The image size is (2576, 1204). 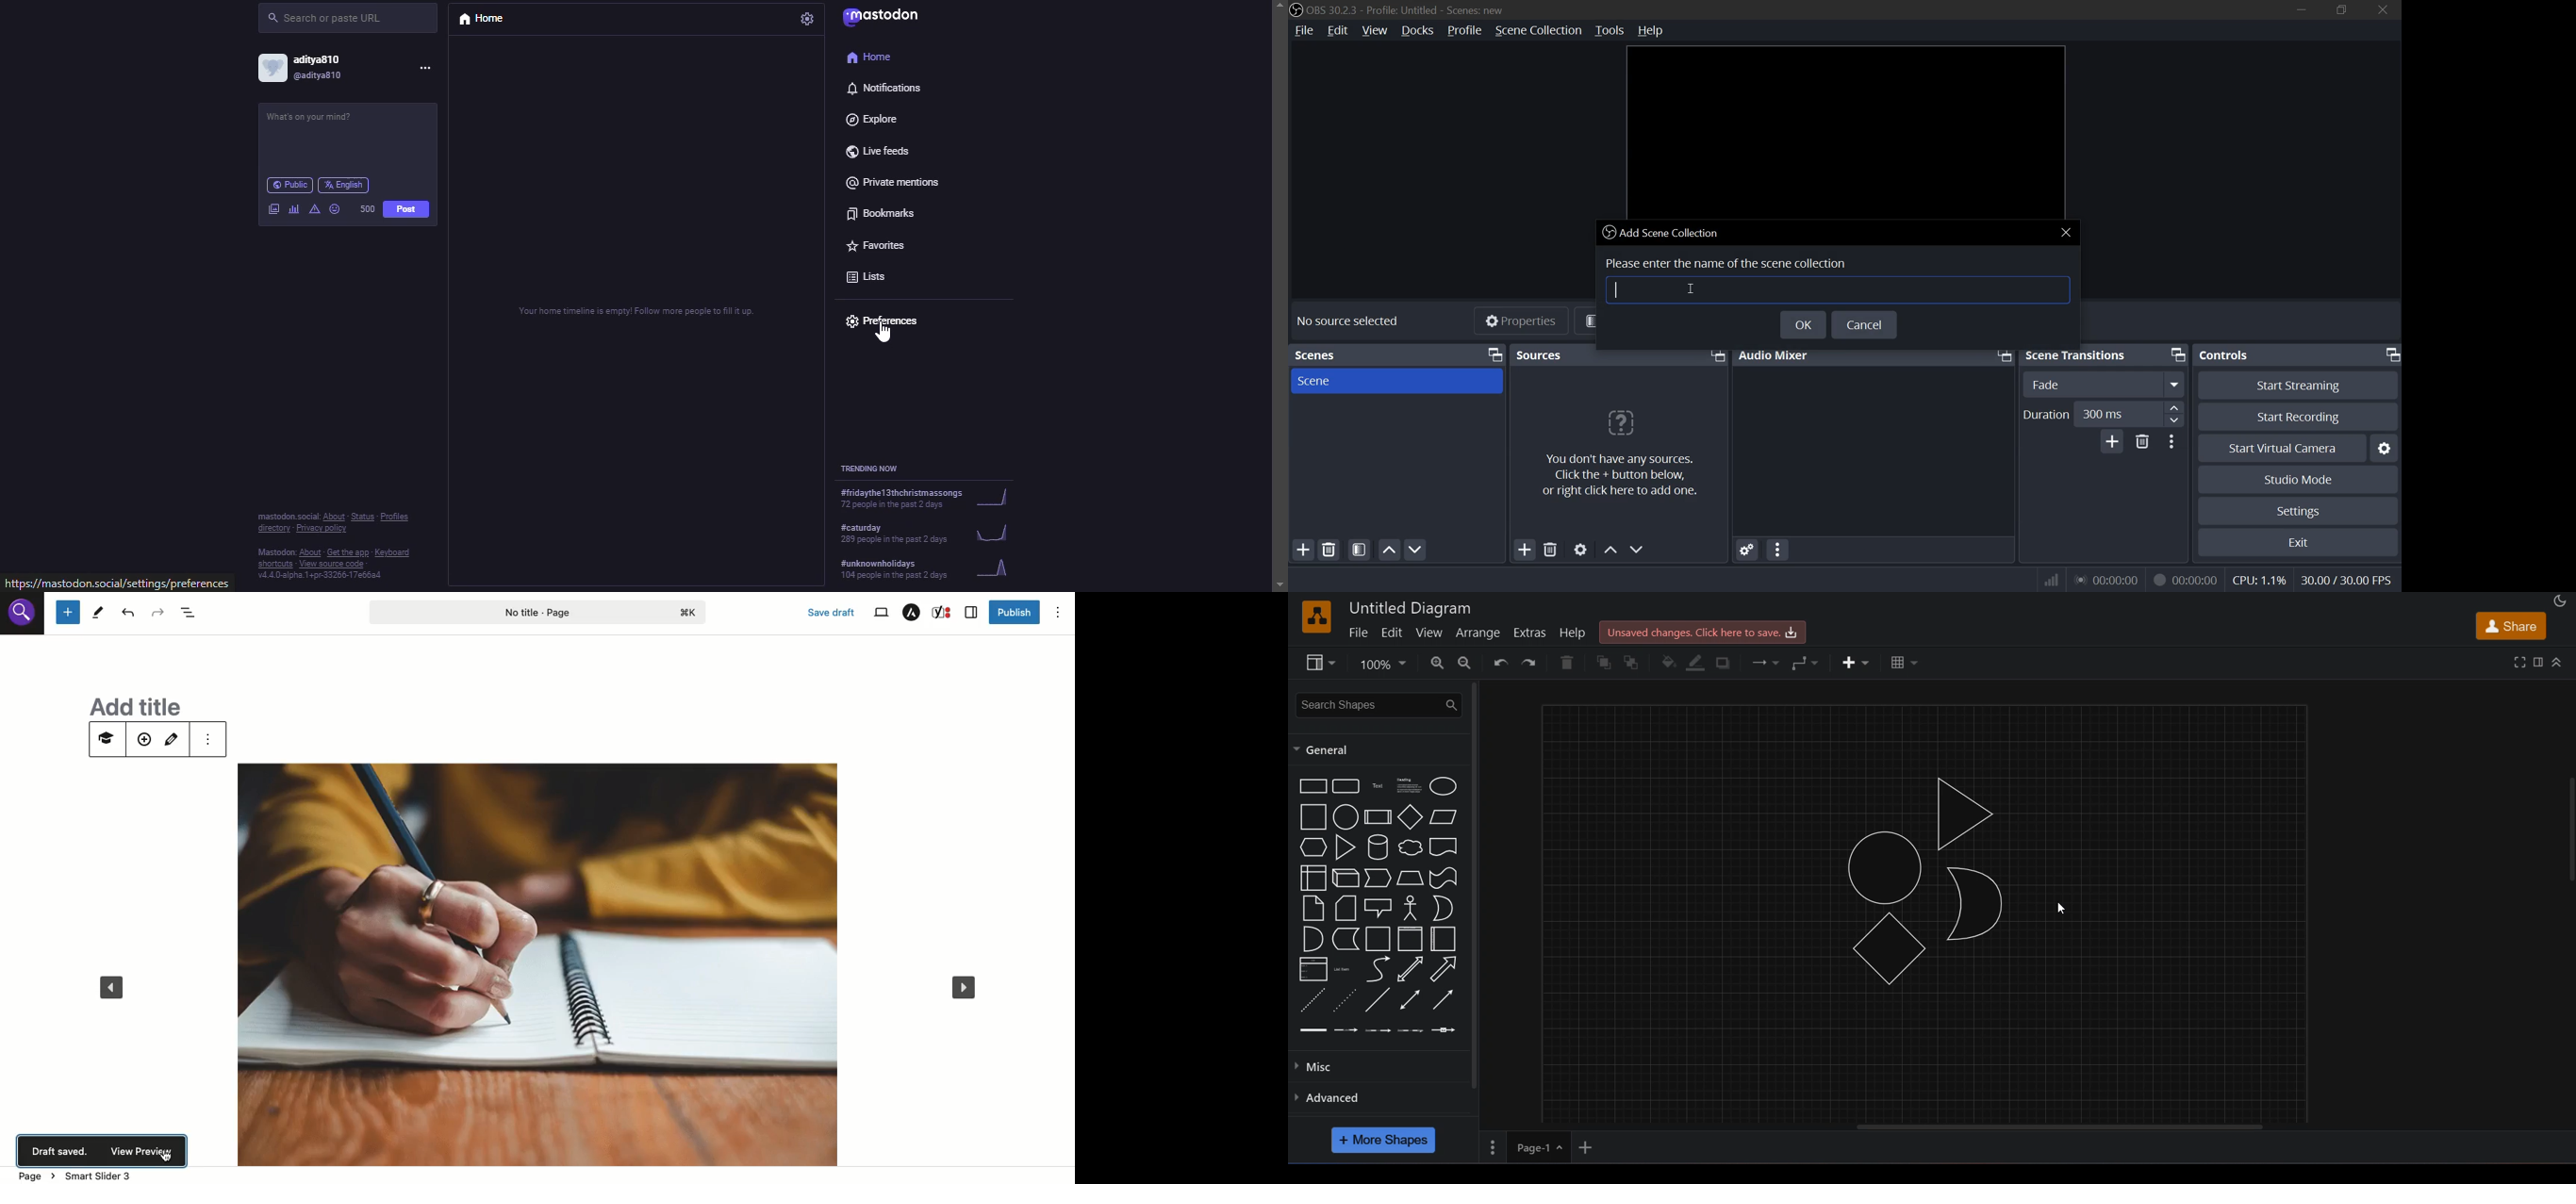 What do you see at coordinates (2176, 384) in the screenshot?
I see `expand` at bounding box center [2176, 384].